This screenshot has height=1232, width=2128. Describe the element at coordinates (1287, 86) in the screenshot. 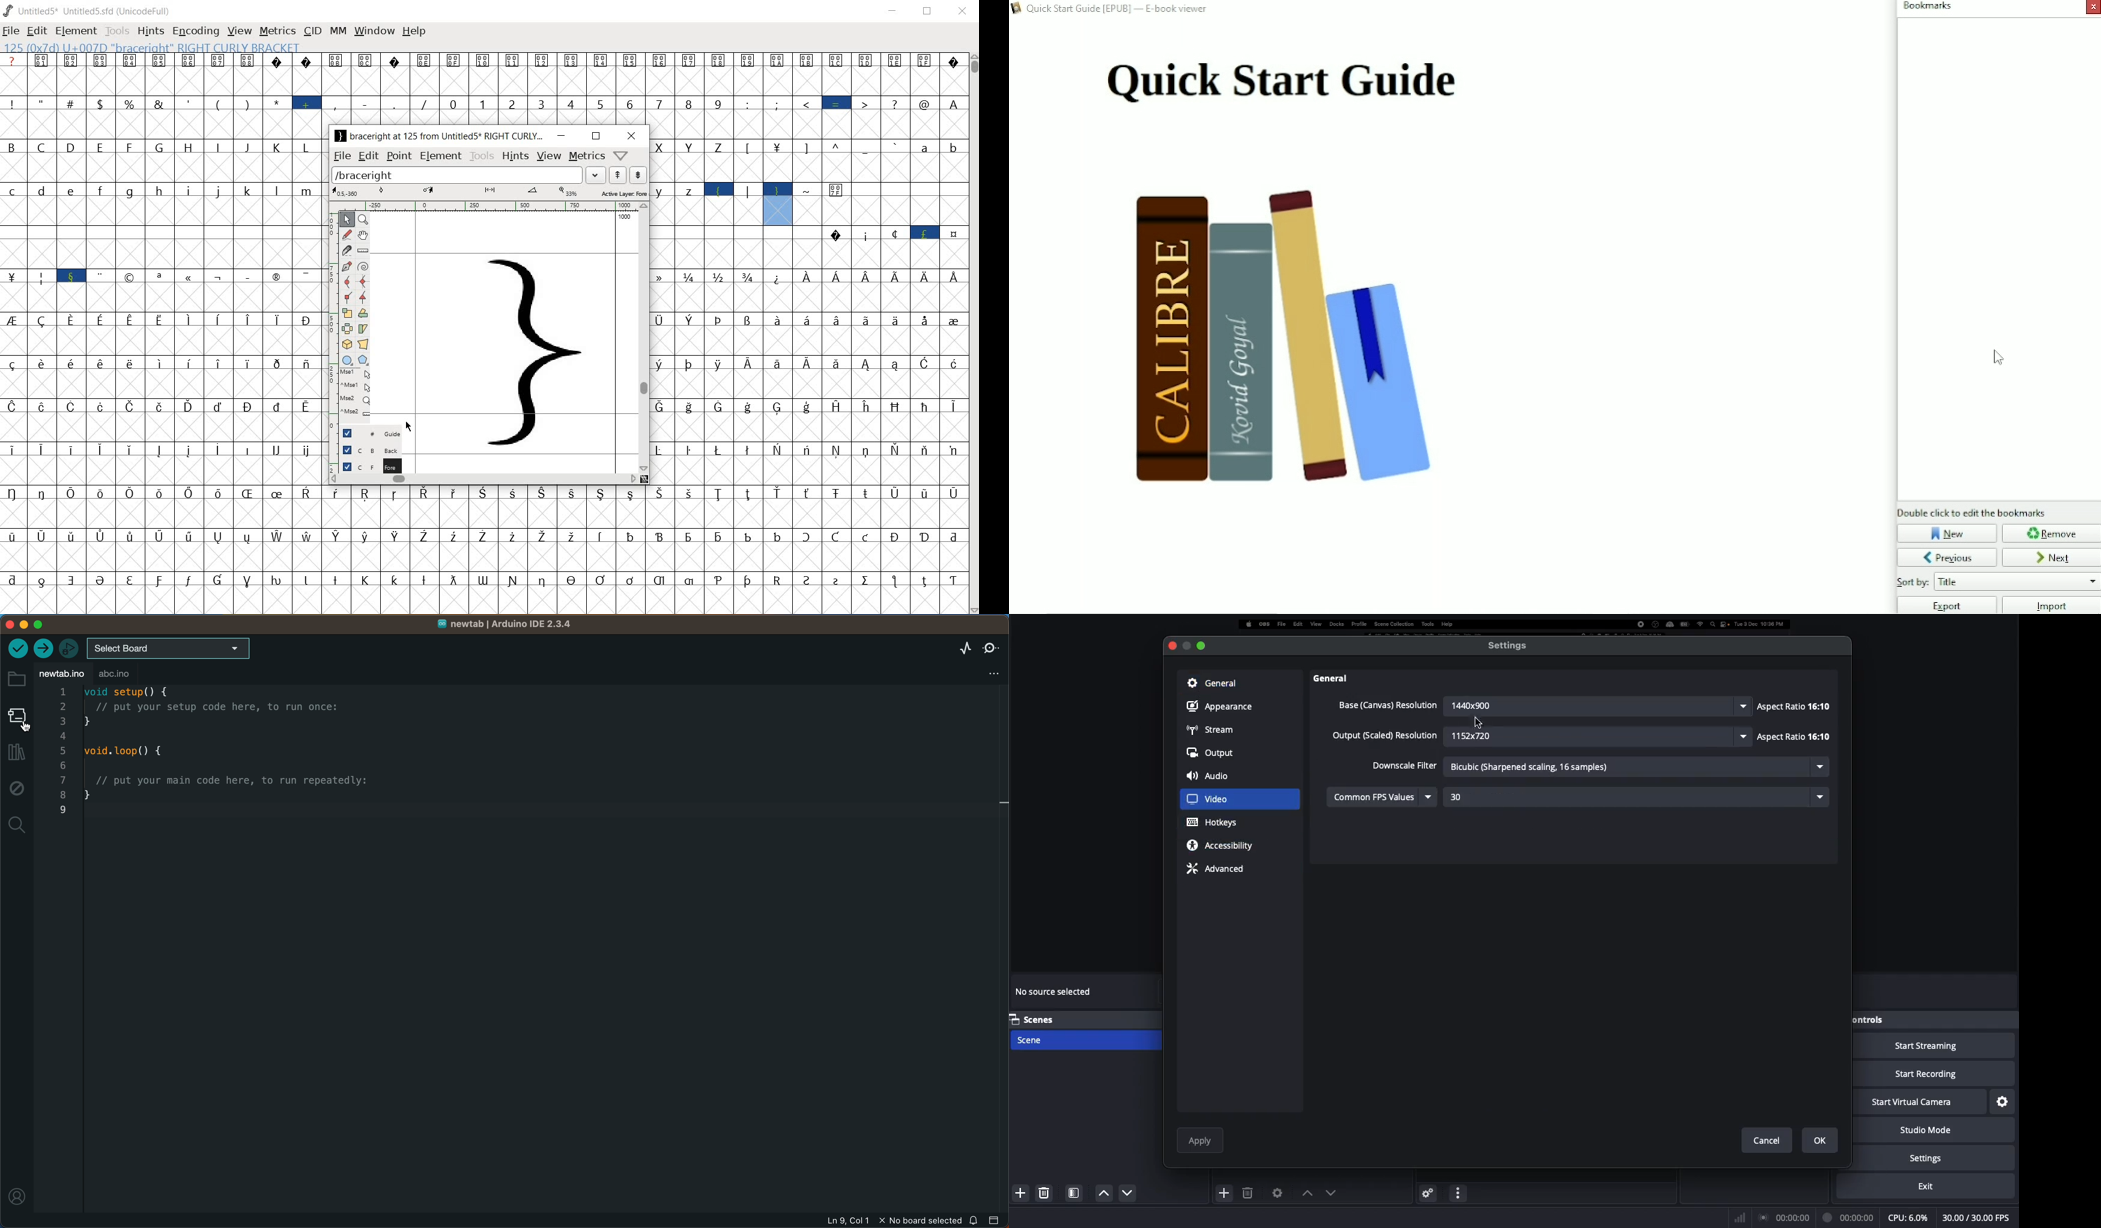

I see `Title` at that location.